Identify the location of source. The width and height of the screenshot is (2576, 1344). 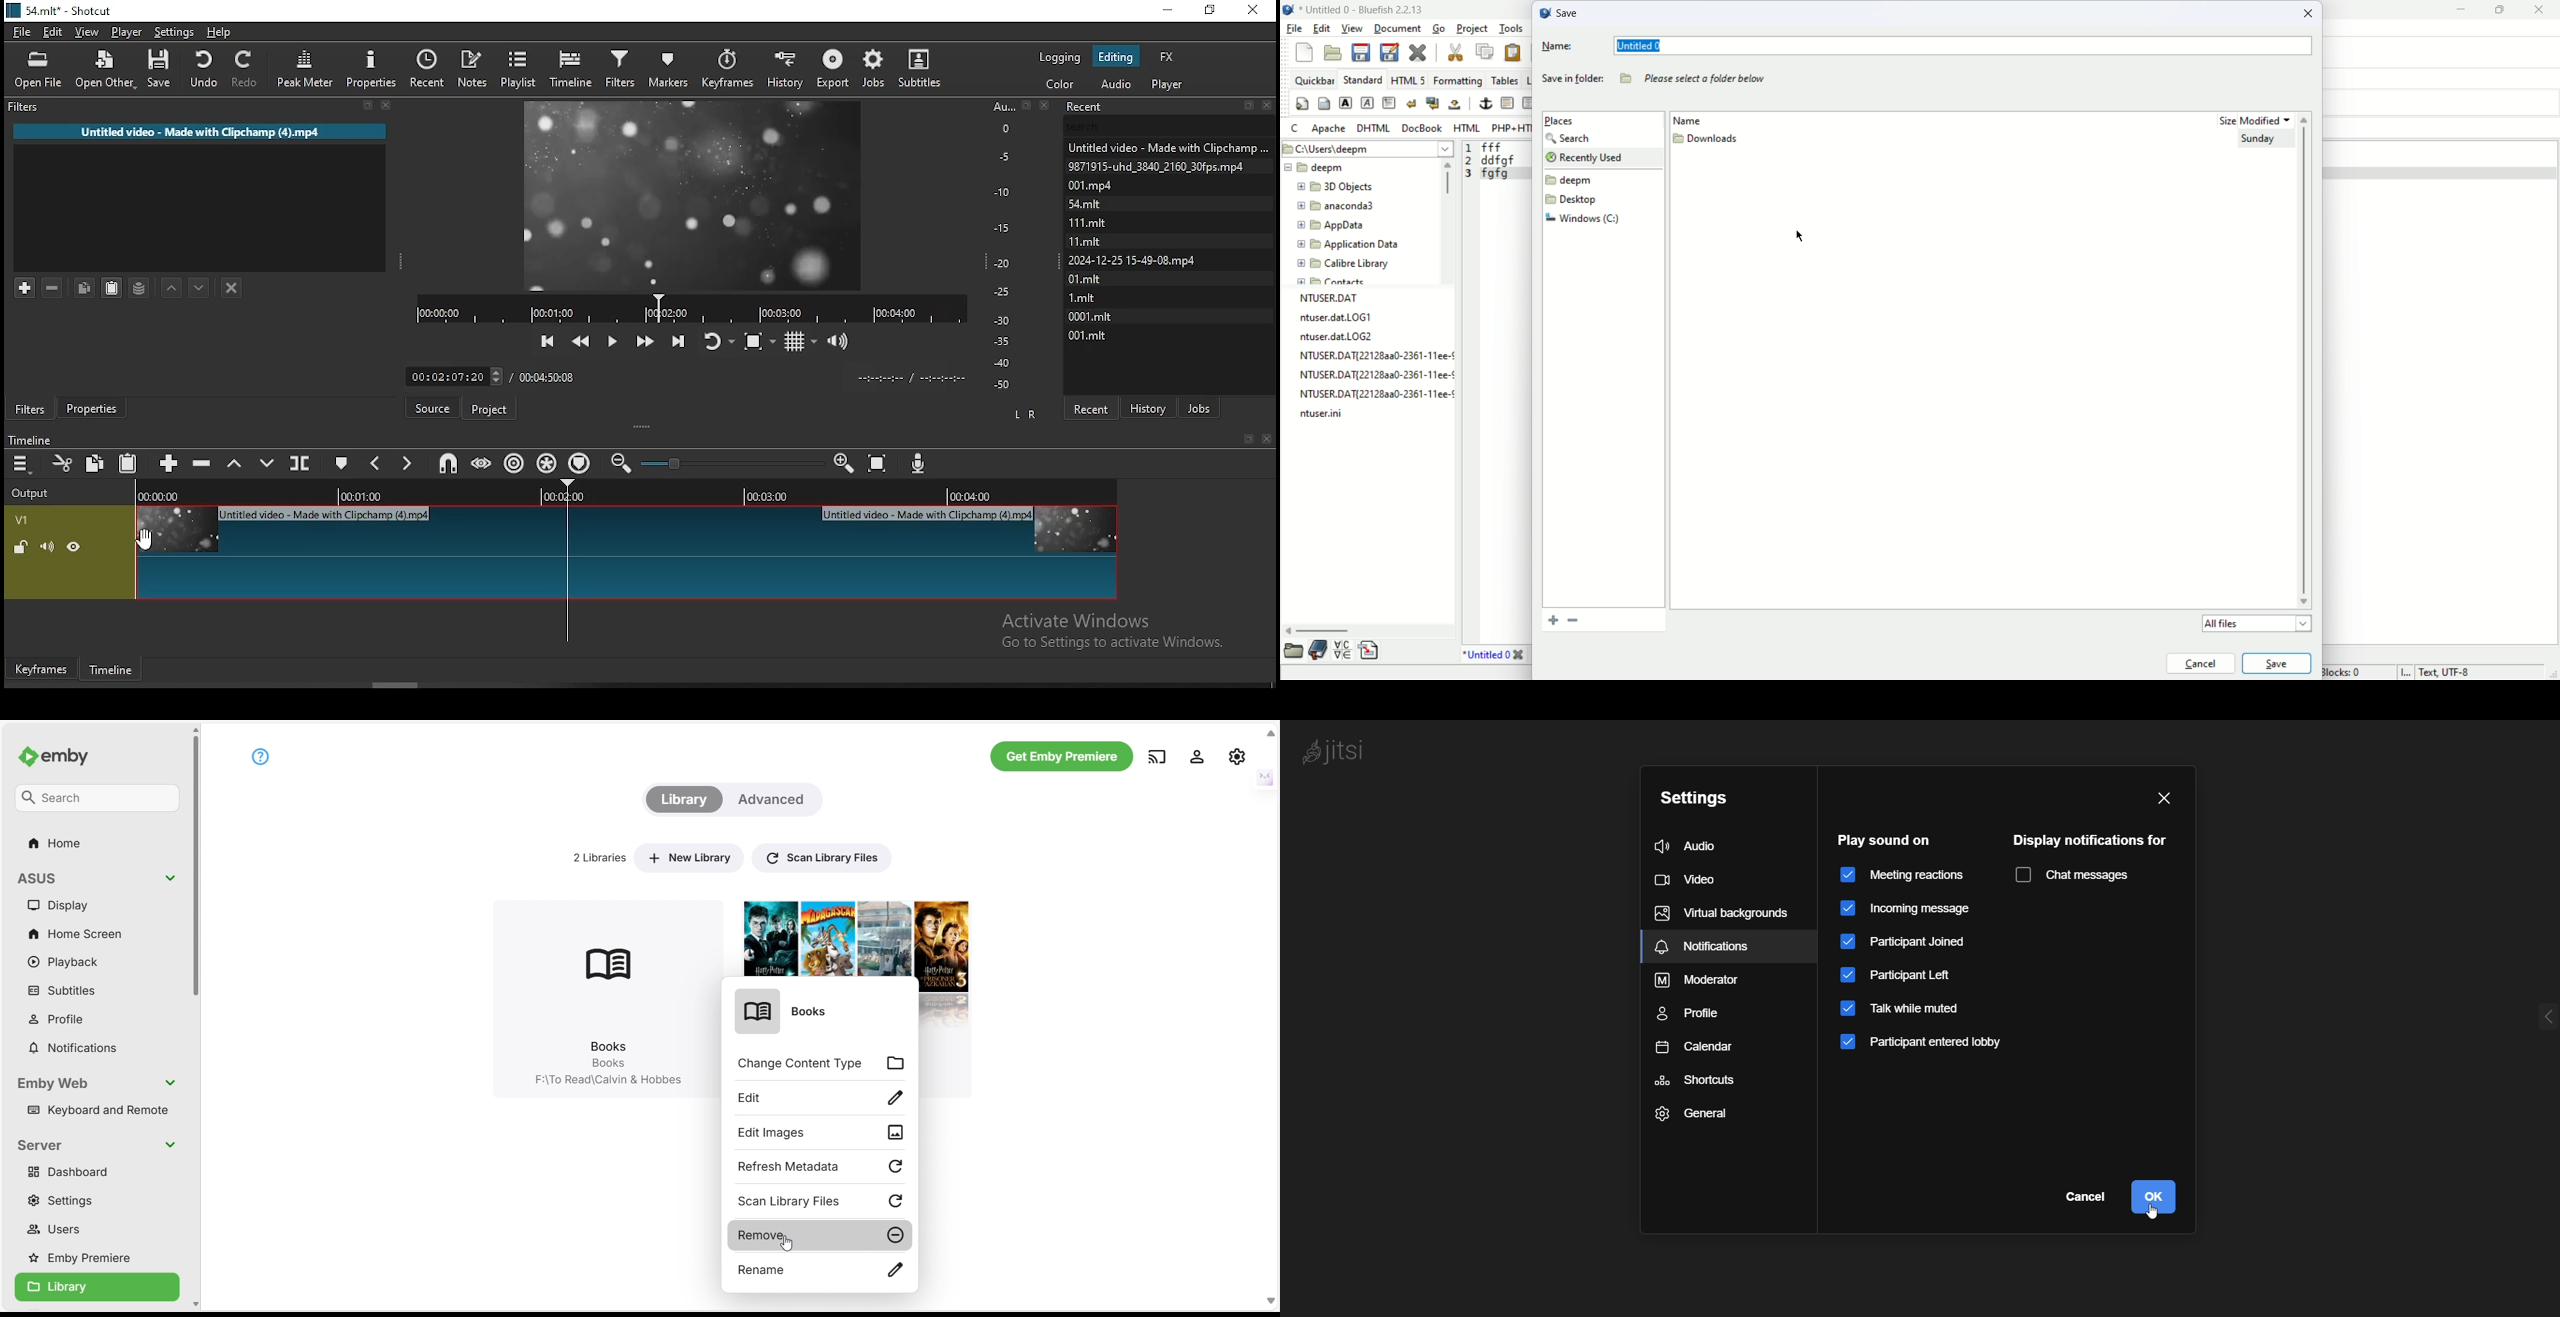
(434, 408).